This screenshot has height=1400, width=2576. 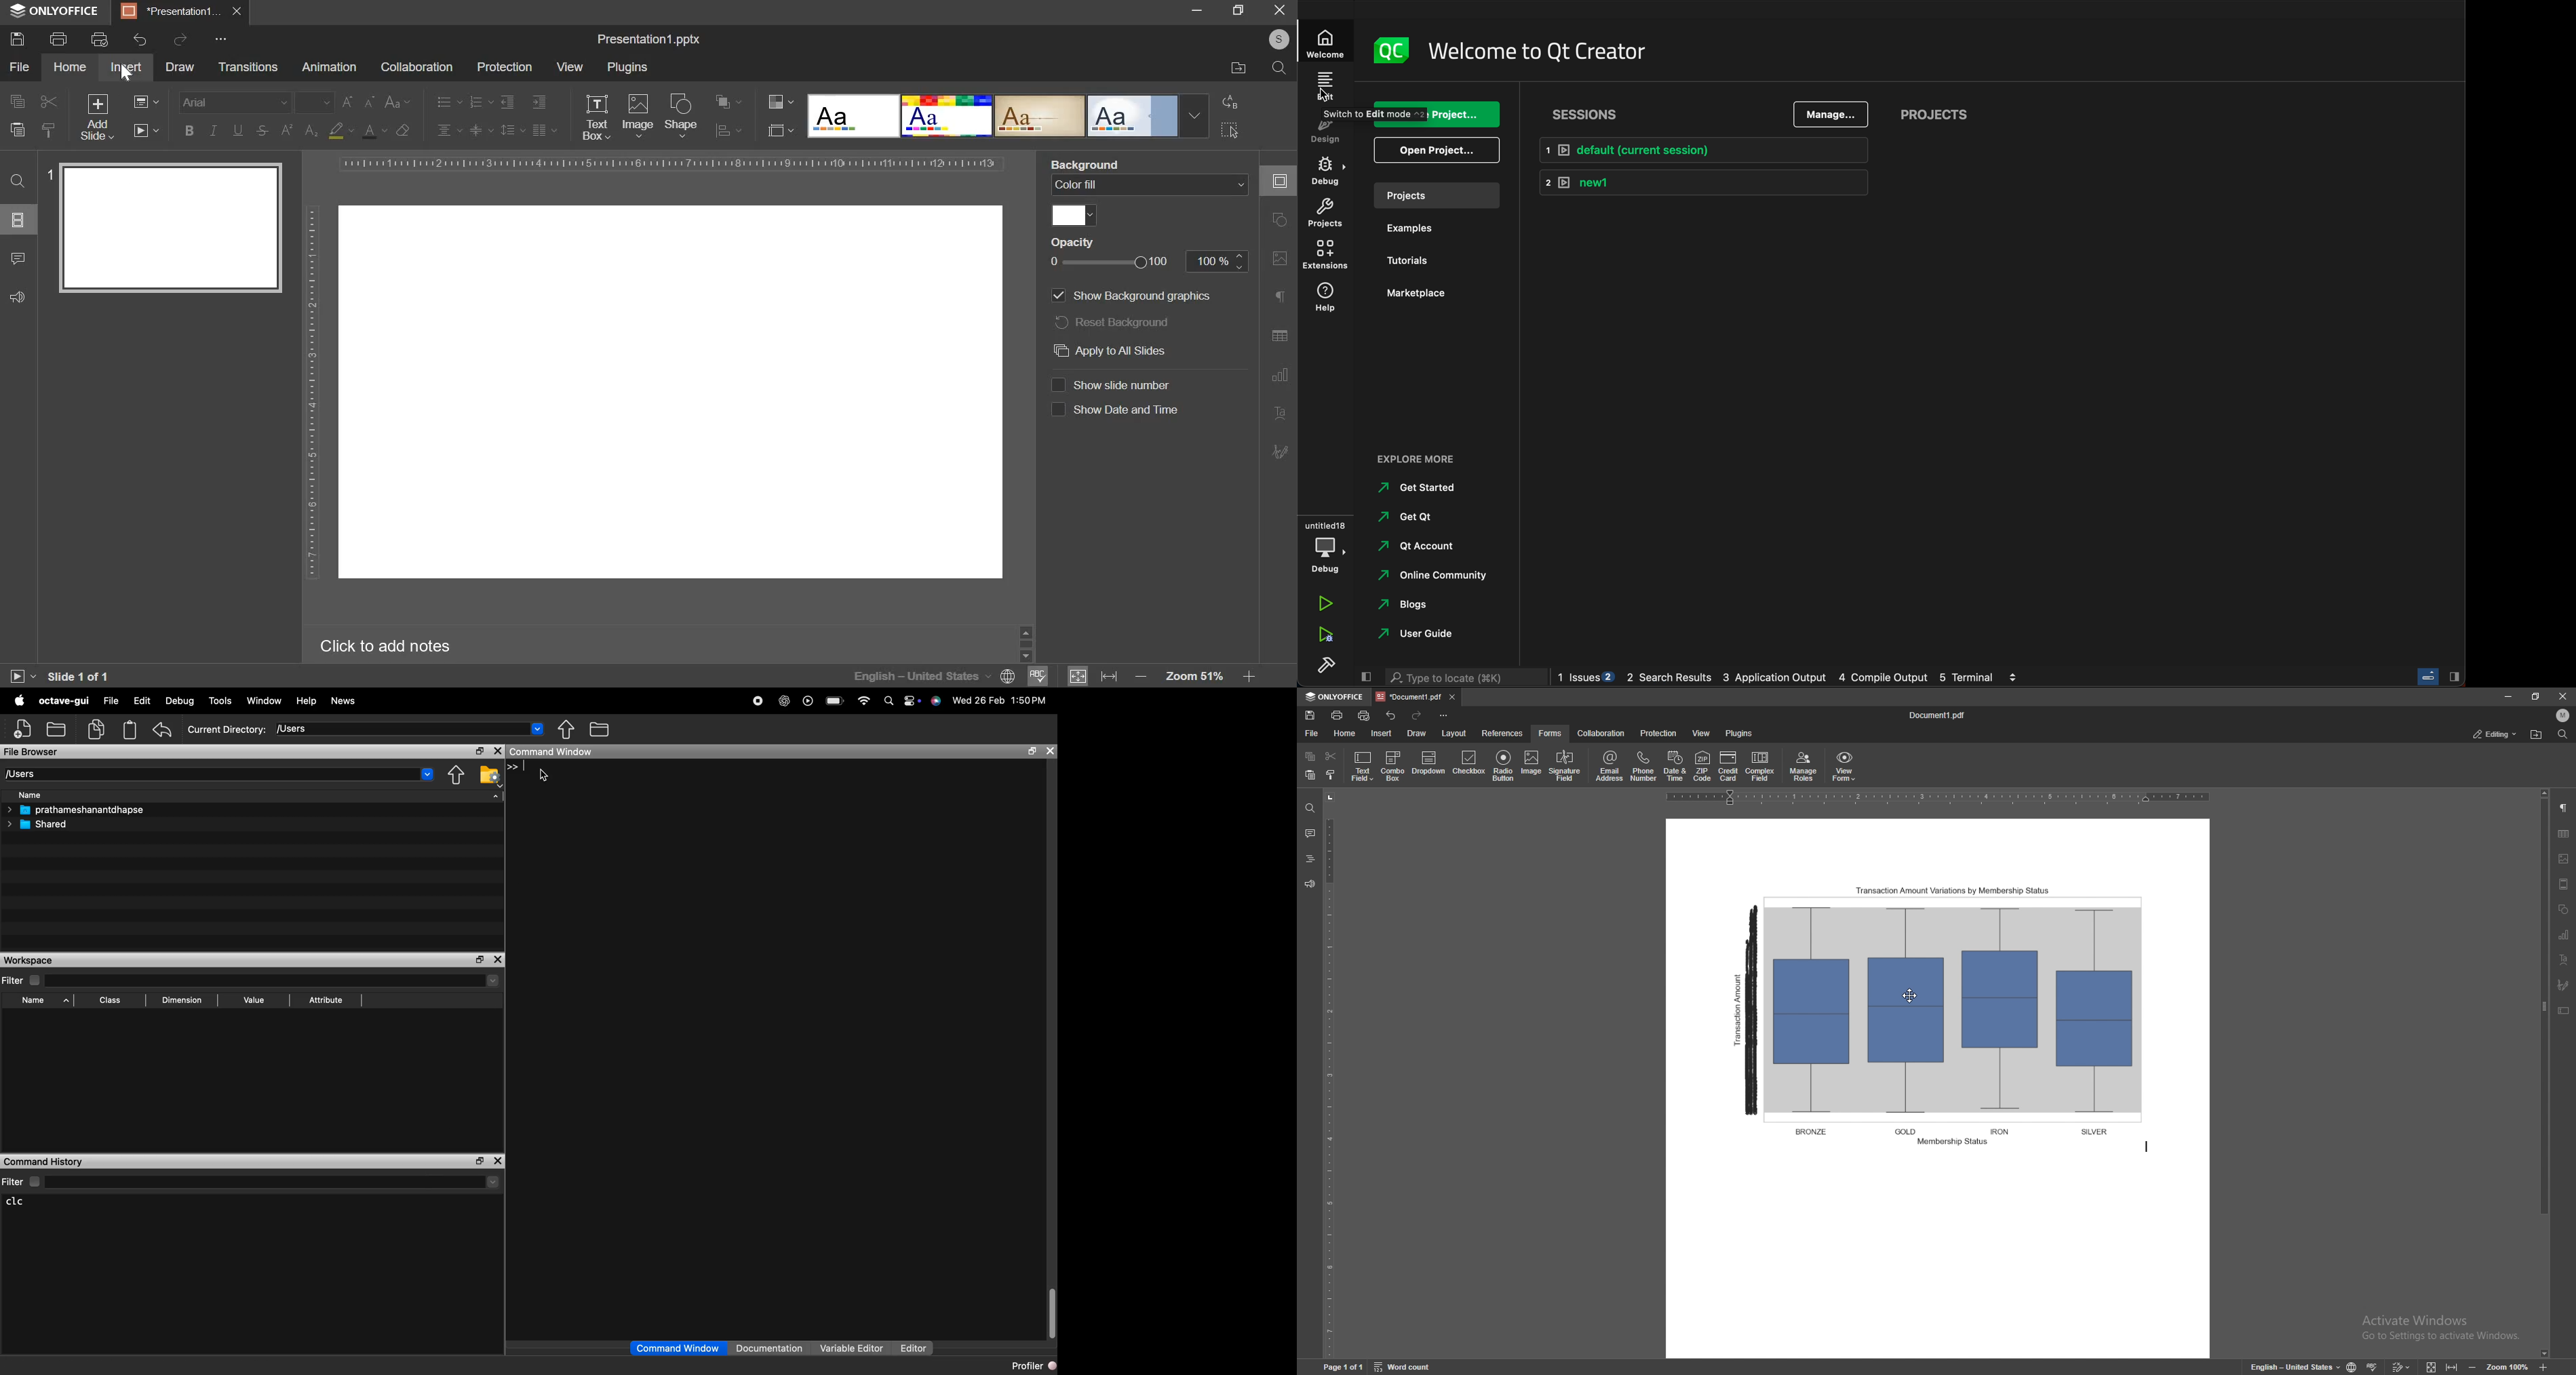 I want to click on vertical scale, so click(x=1335, y=1075).